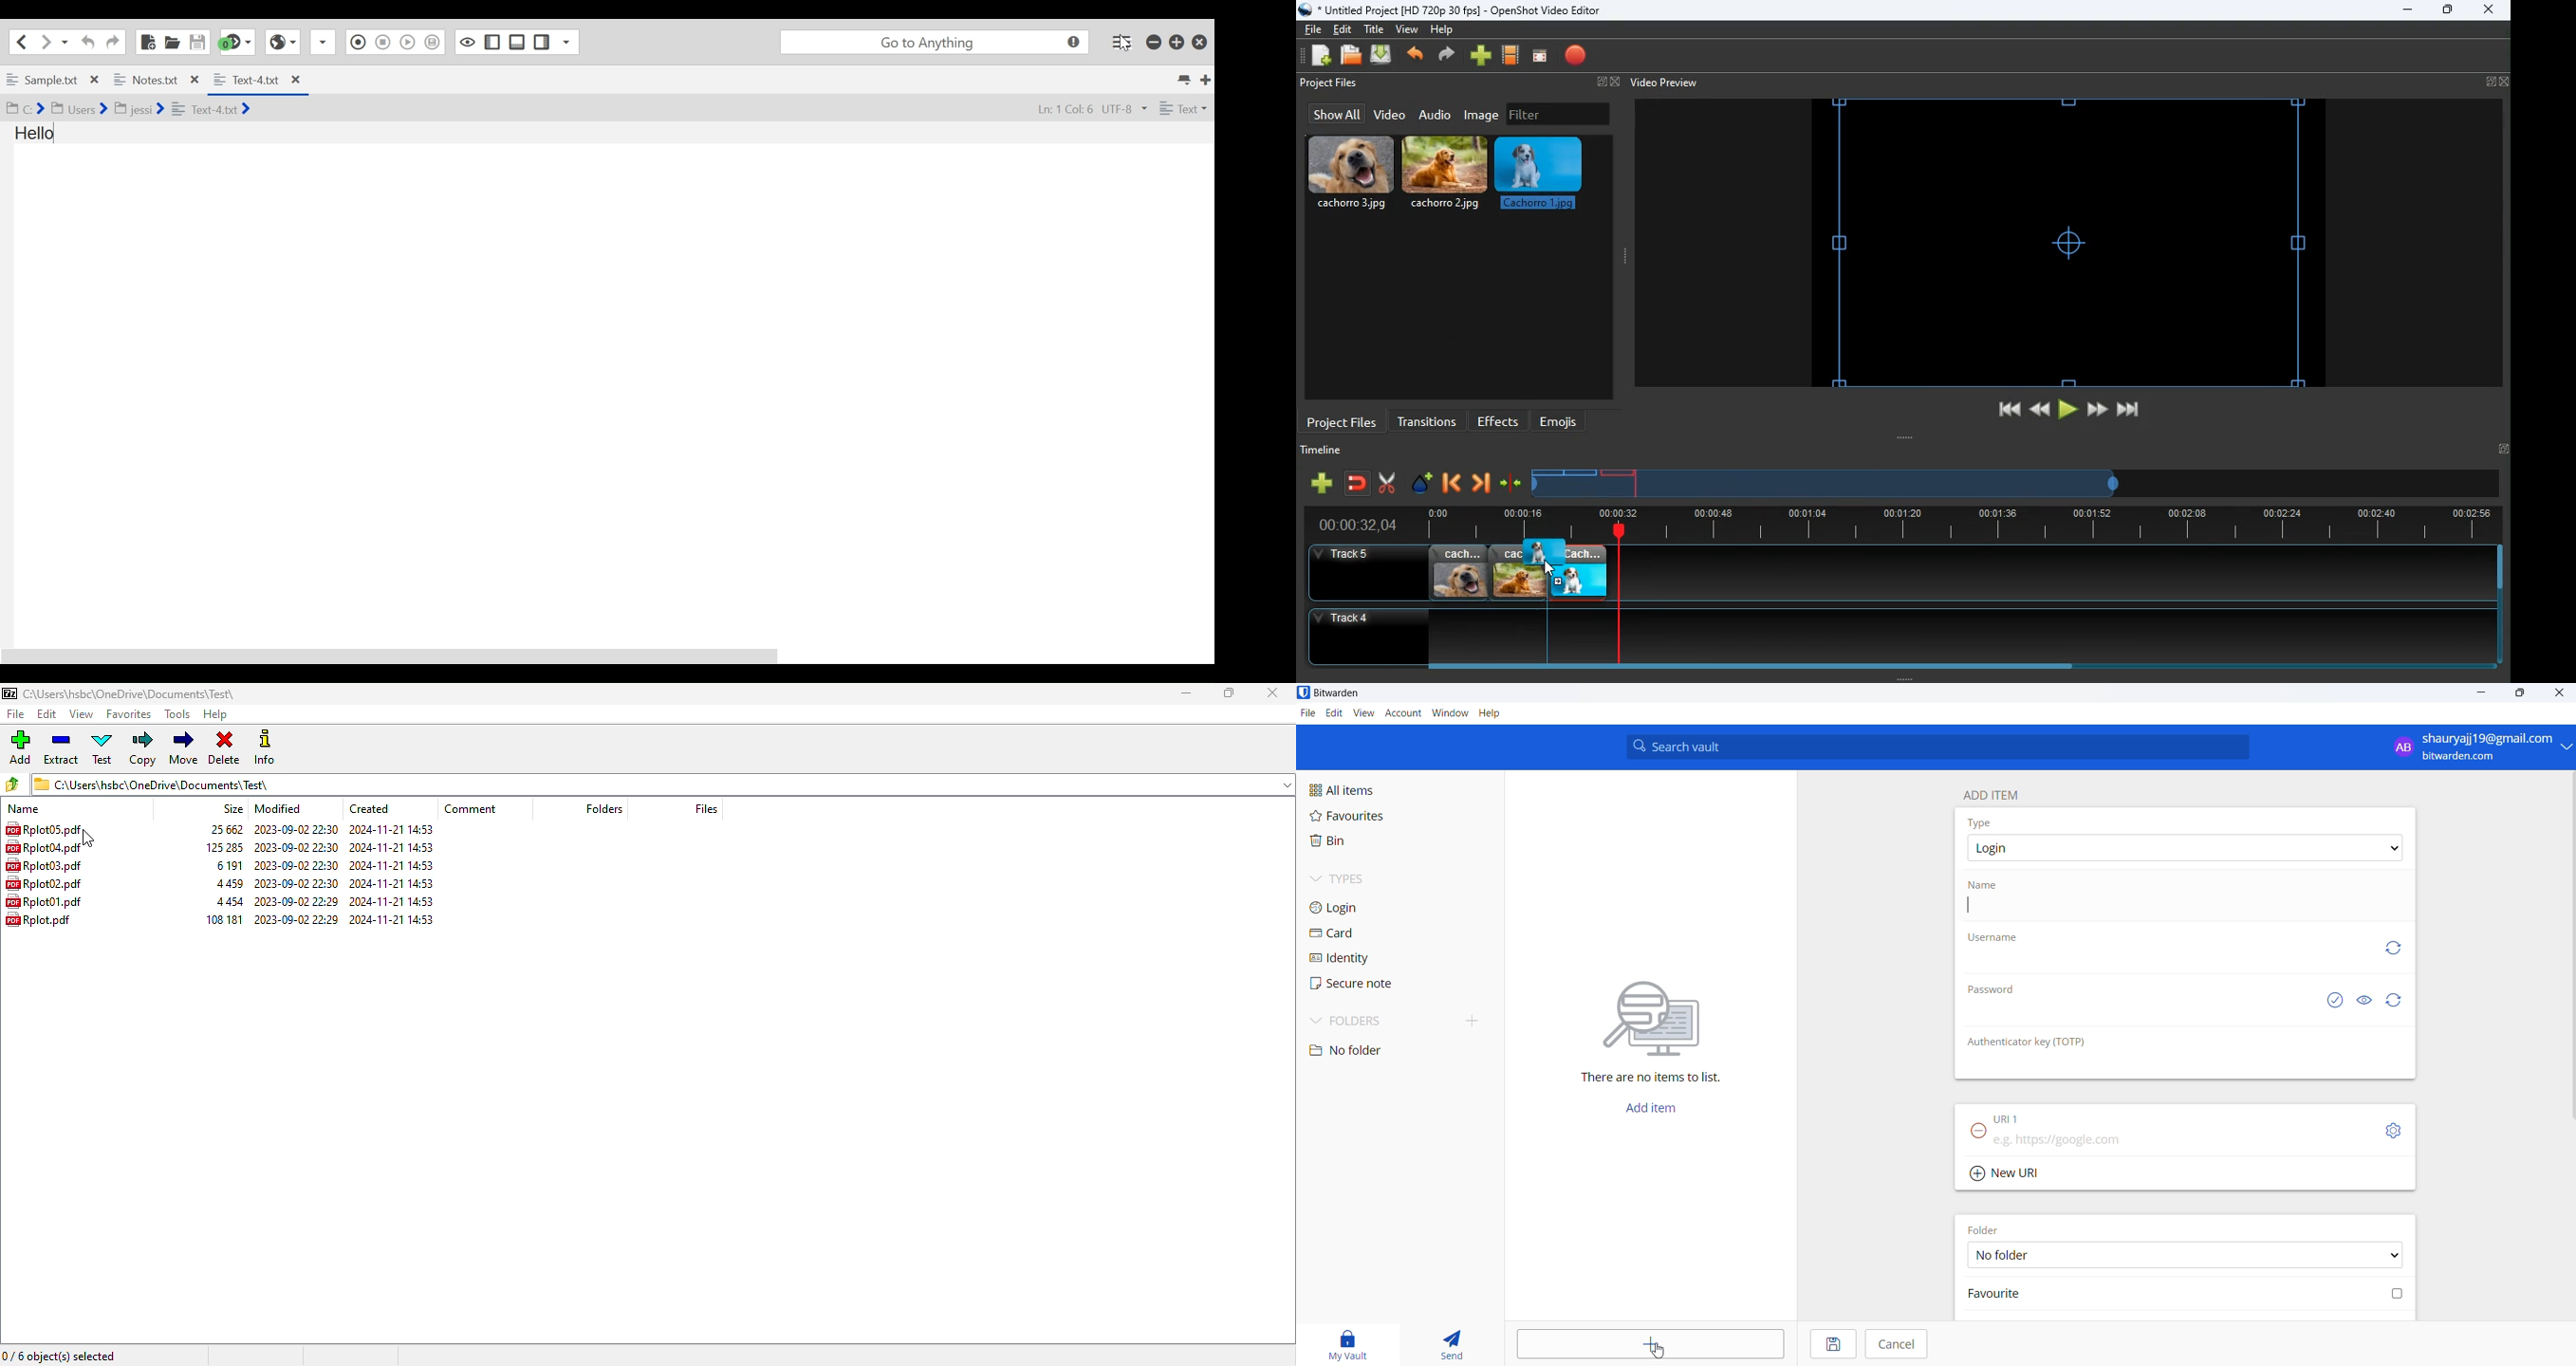 The height and width of the screenshot is (1372, 2576). I want to click on send, so click(1453, 1346).